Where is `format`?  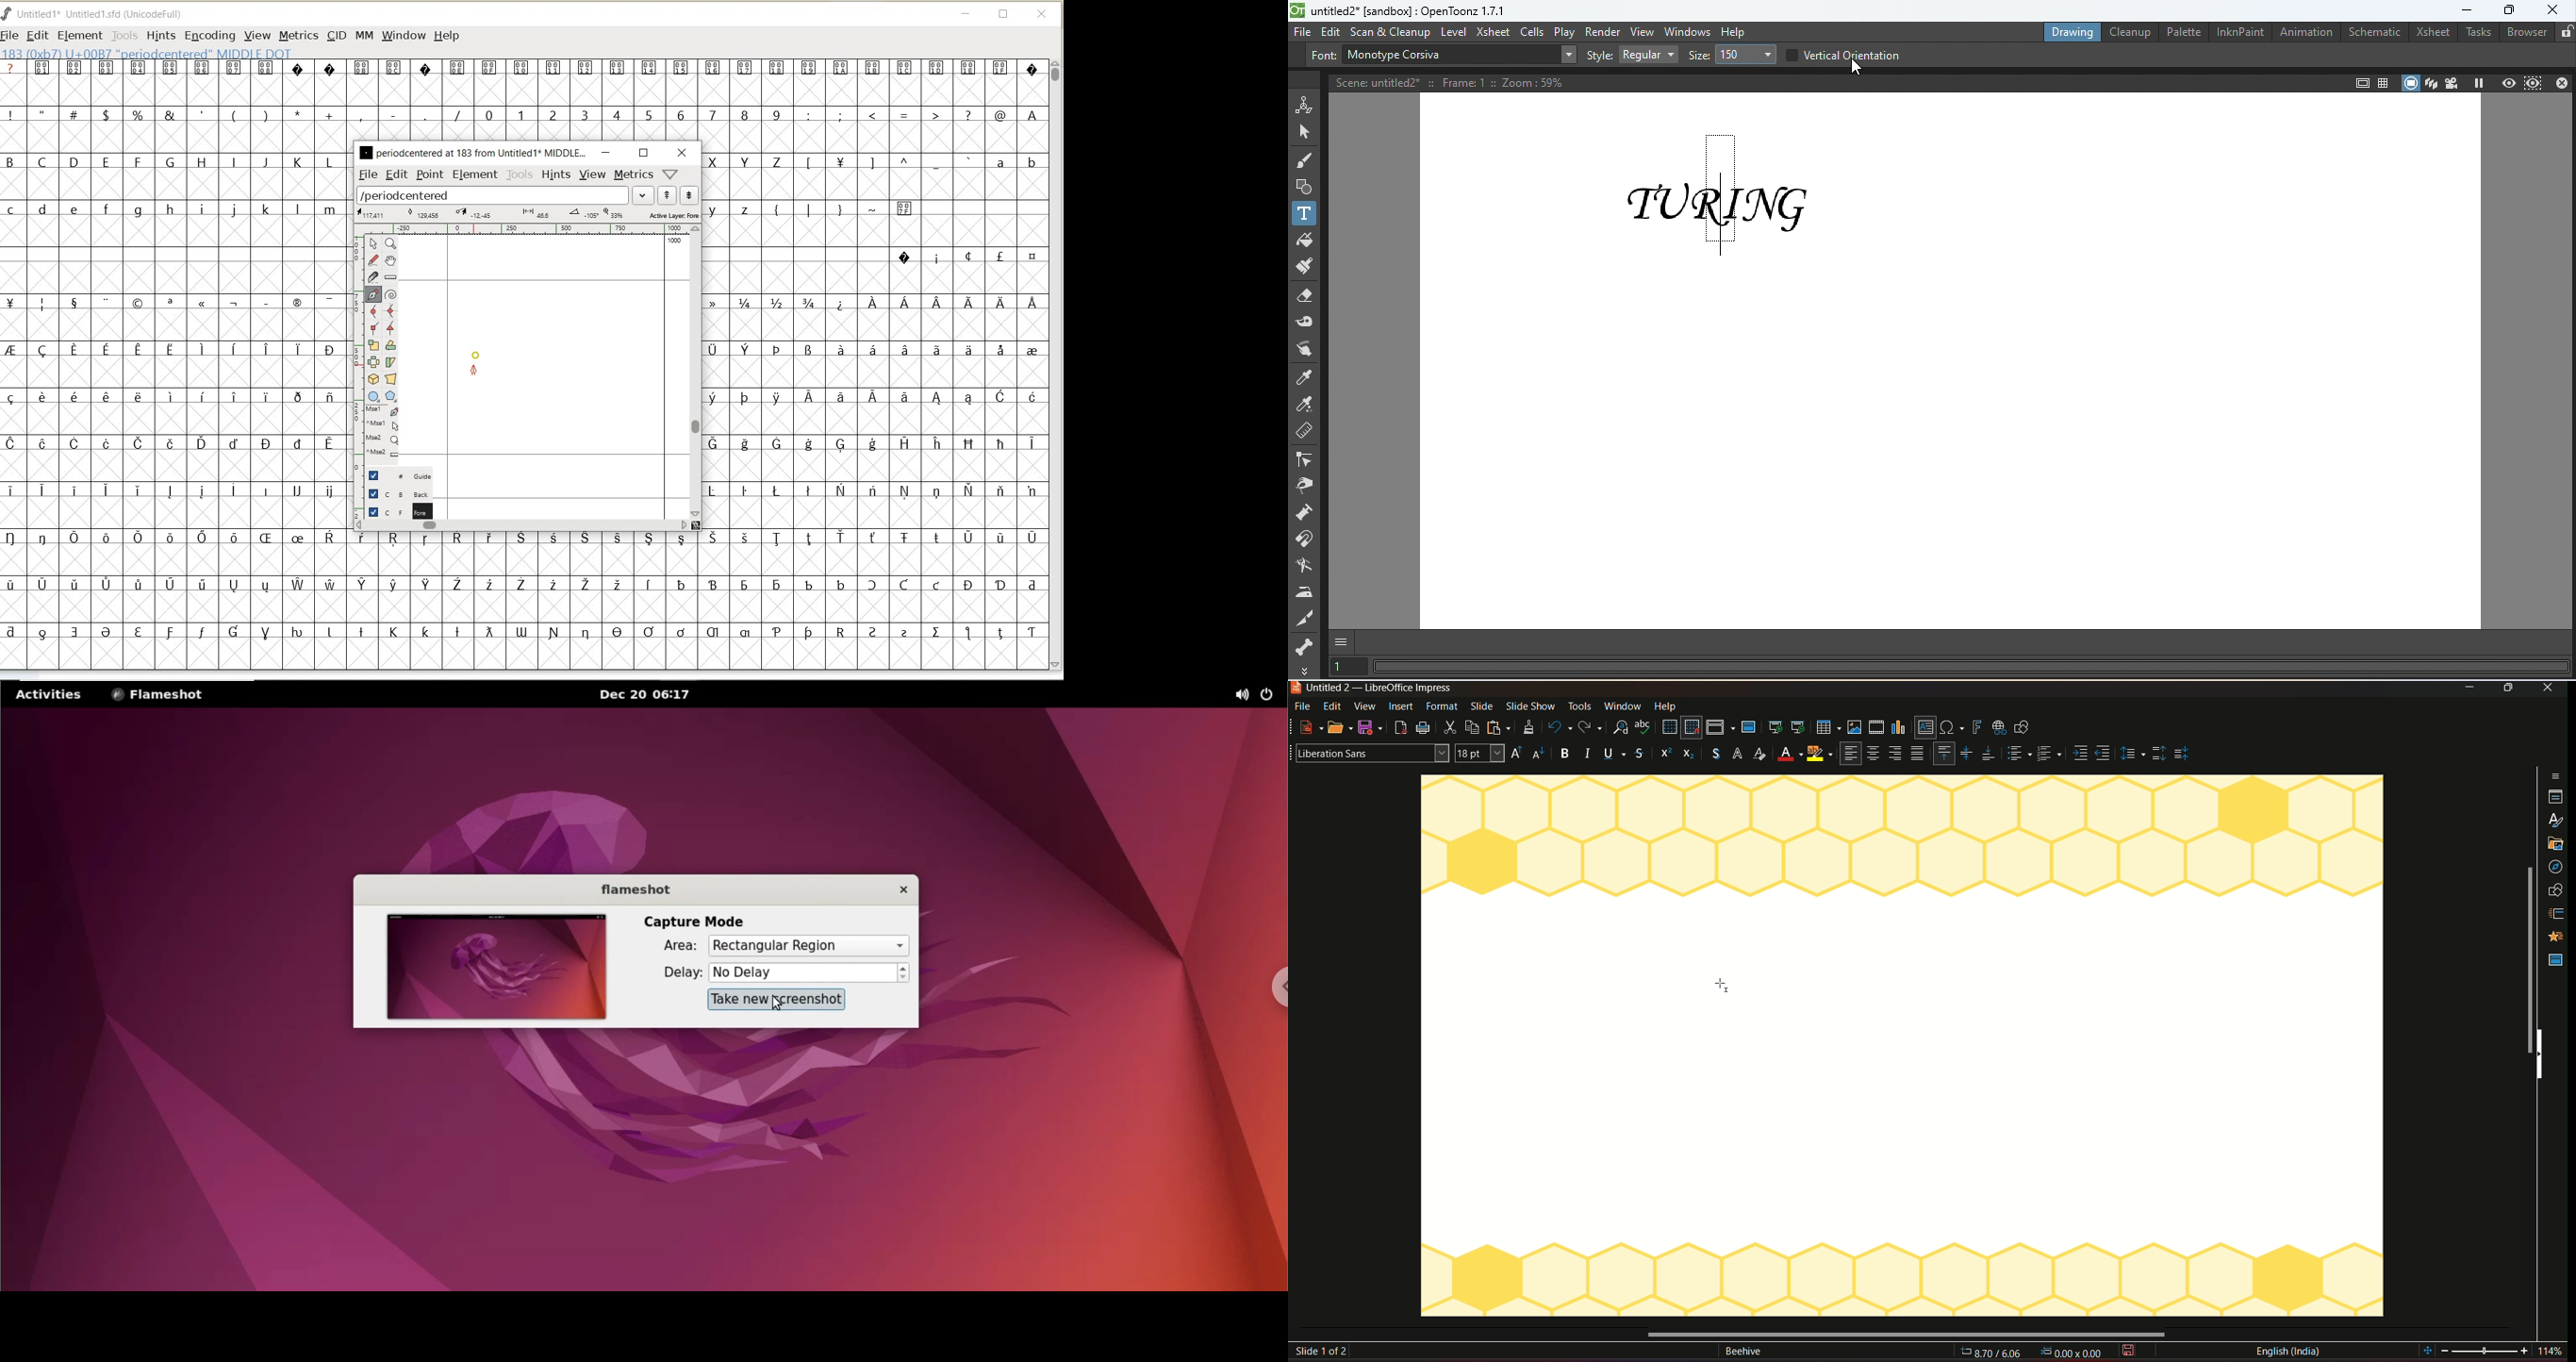 format is located at coordinates (1442, 706).